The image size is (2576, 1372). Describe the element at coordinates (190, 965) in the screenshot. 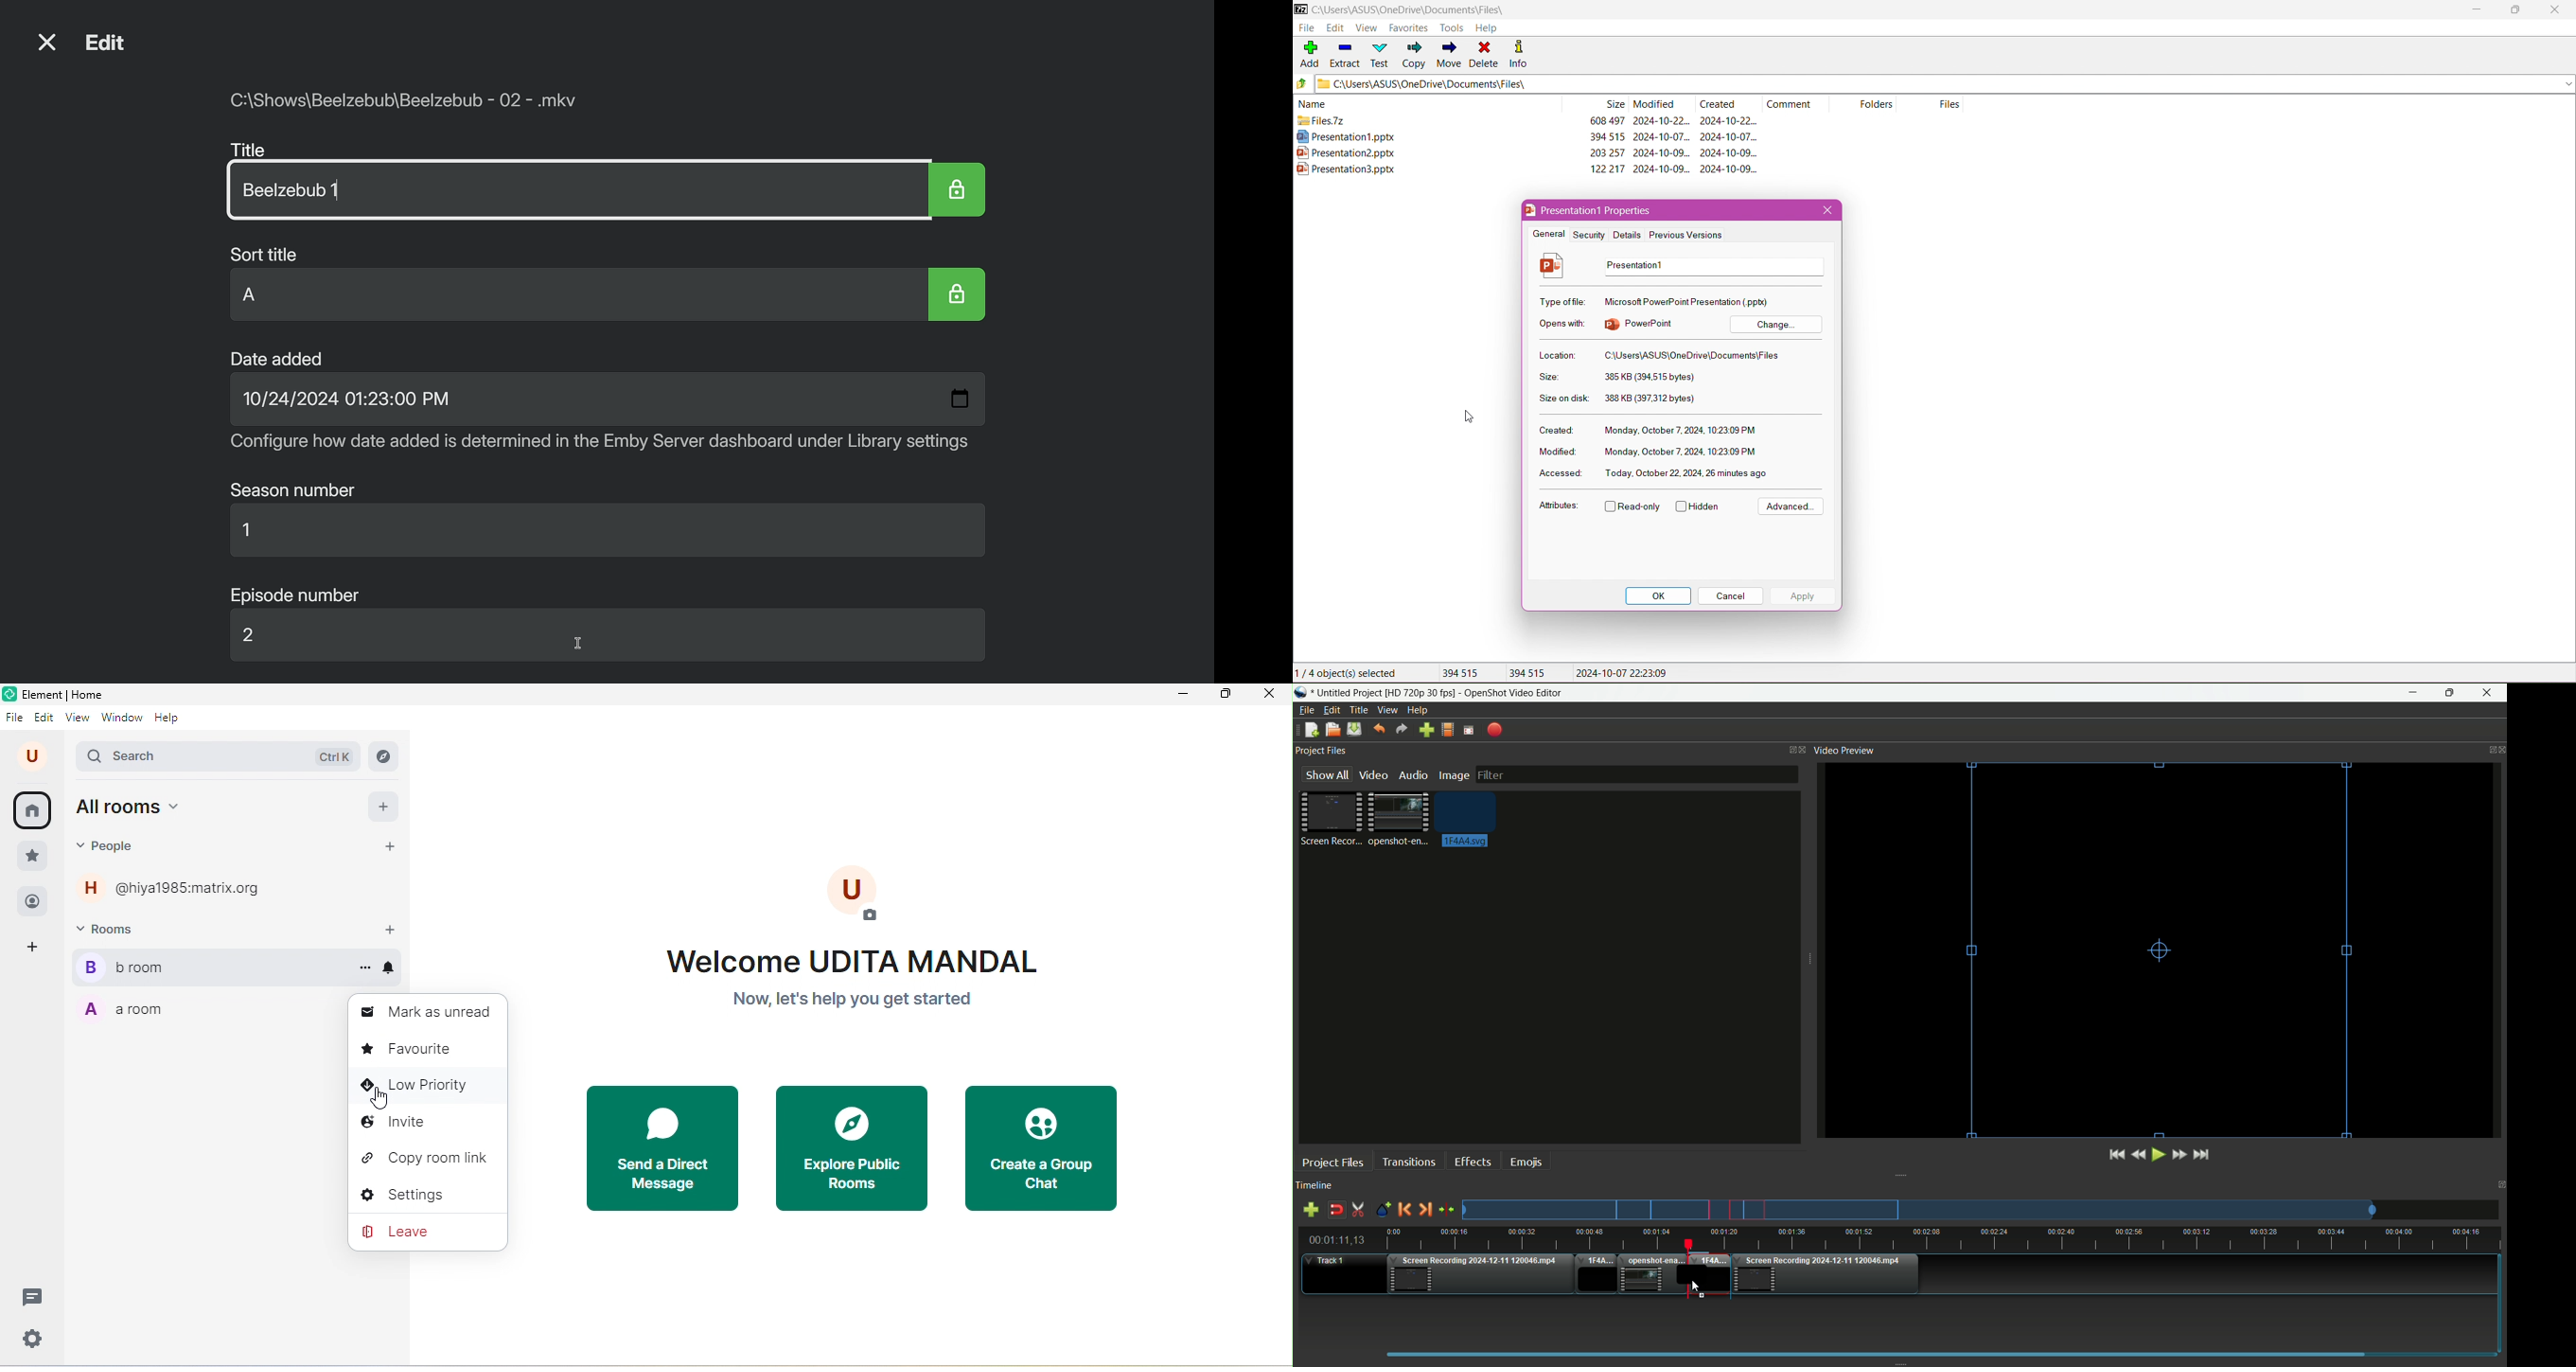

I see `b room` at that location.